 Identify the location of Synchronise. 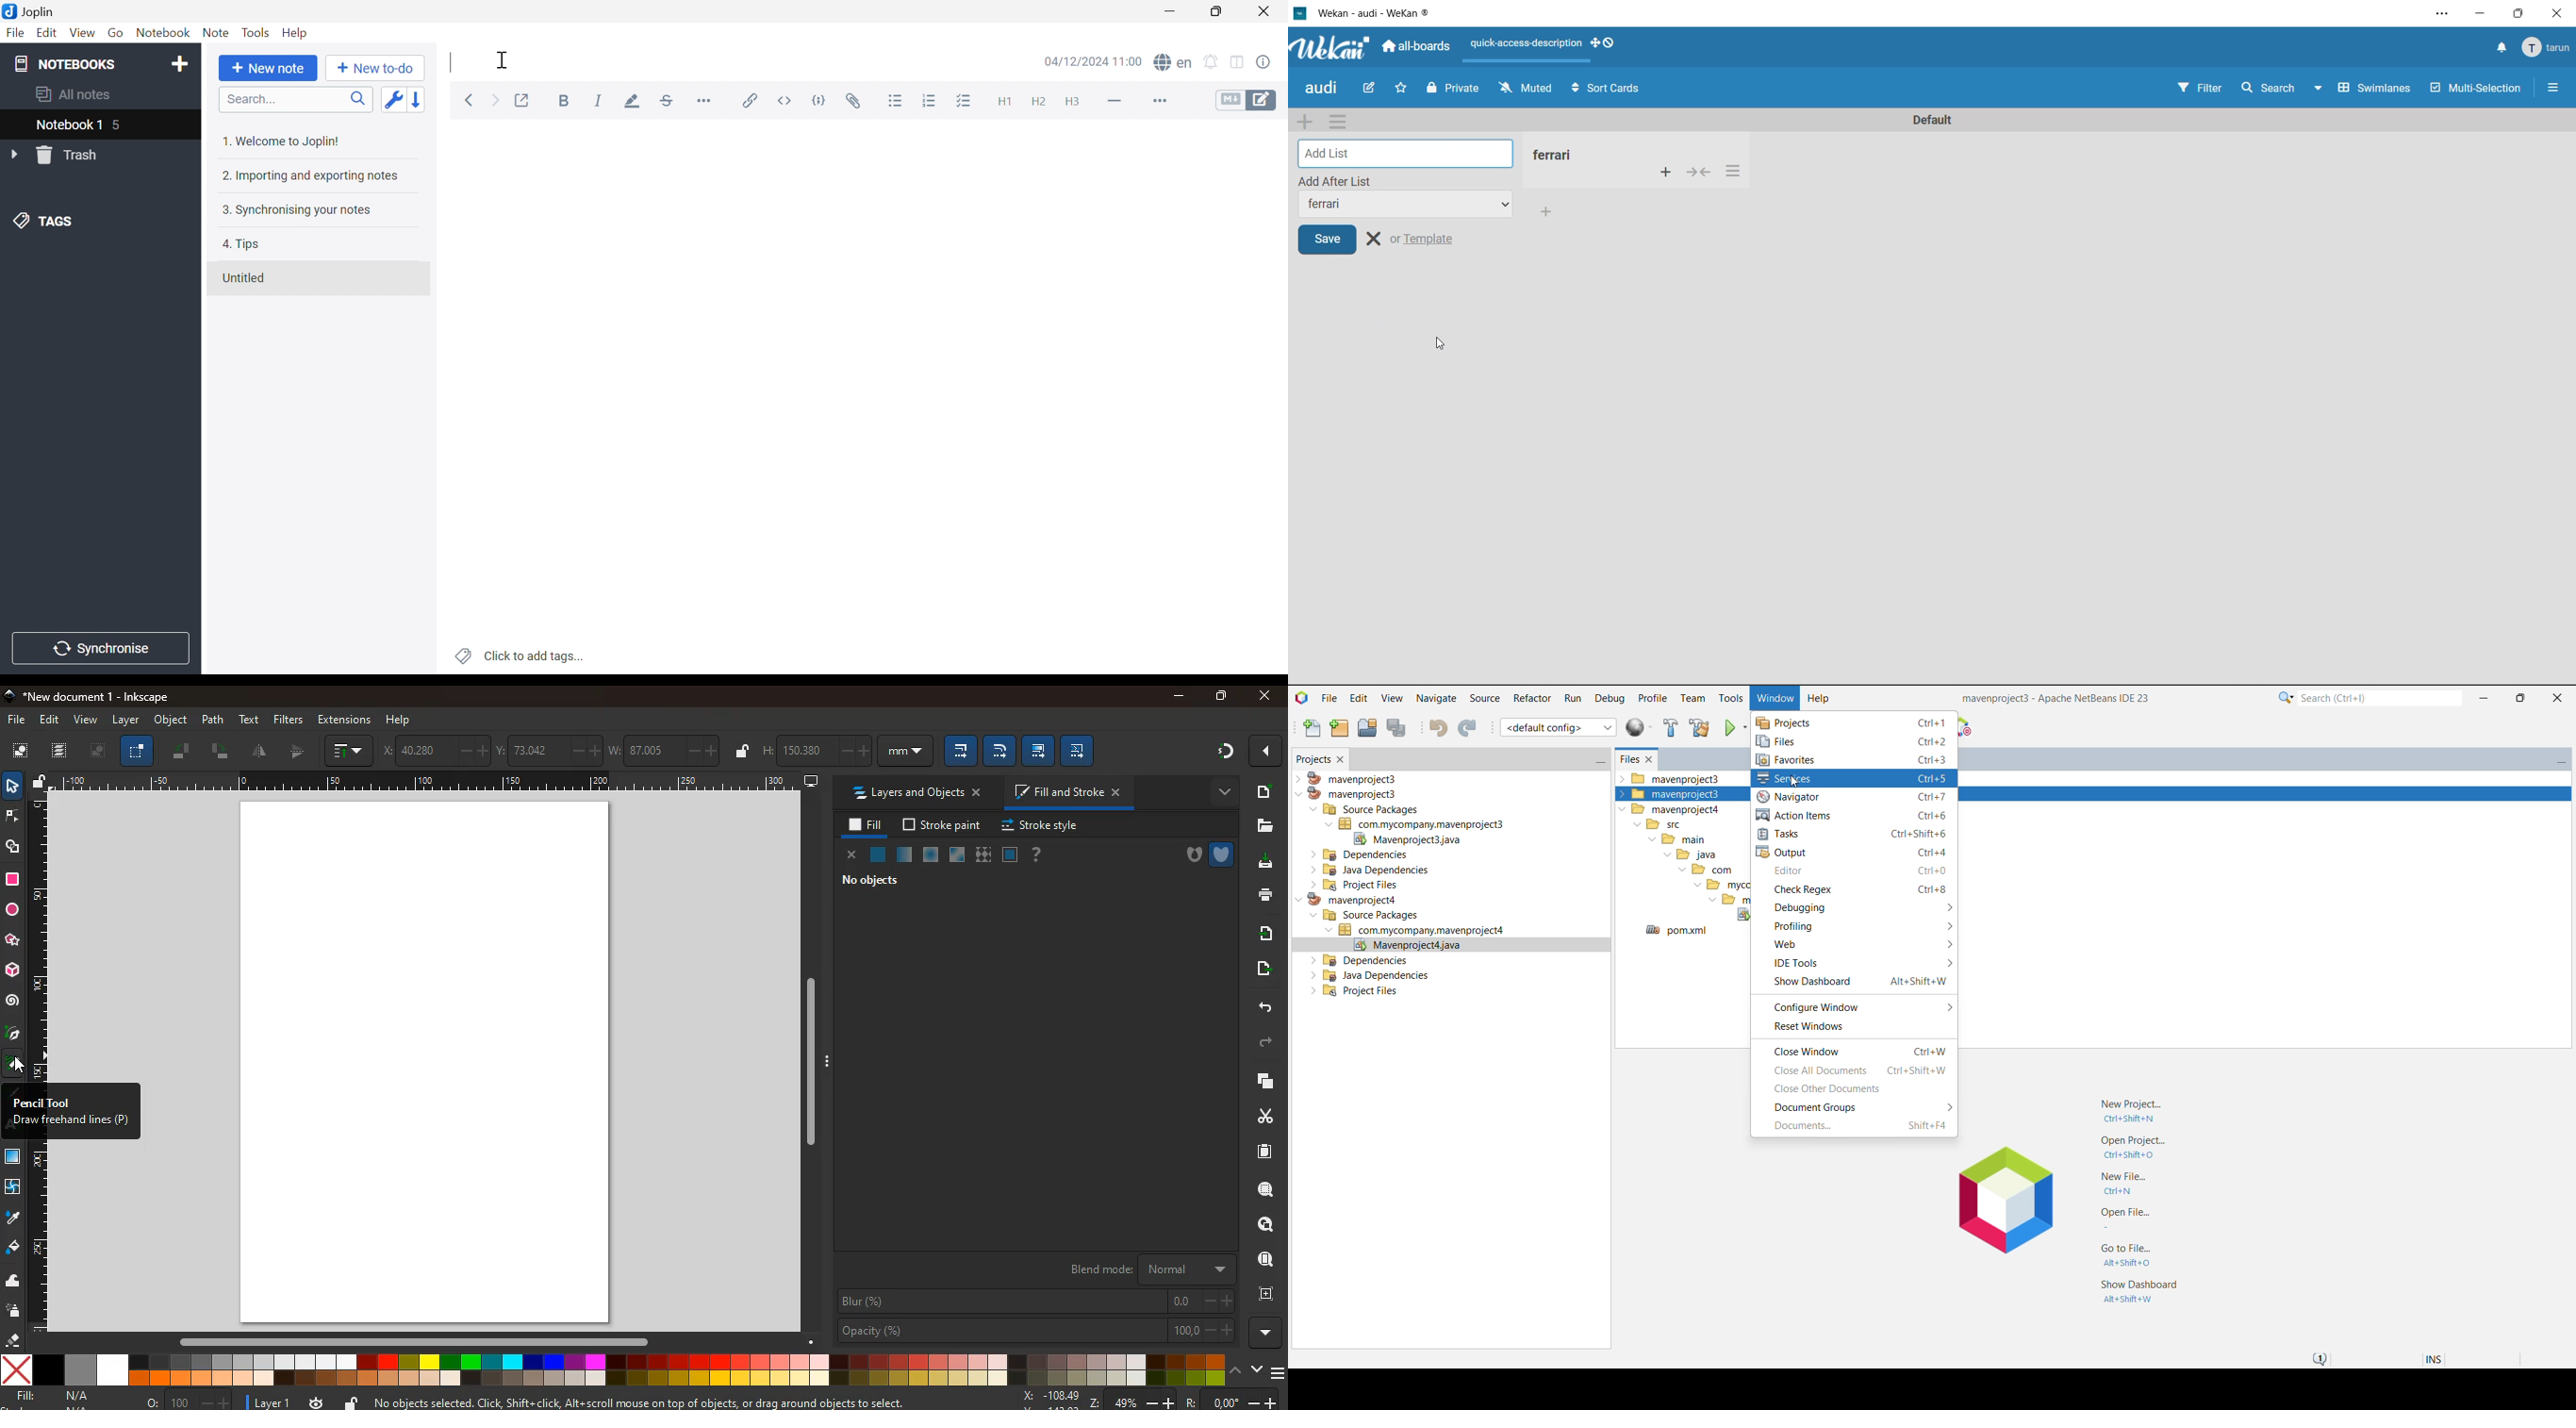
(103, 650).